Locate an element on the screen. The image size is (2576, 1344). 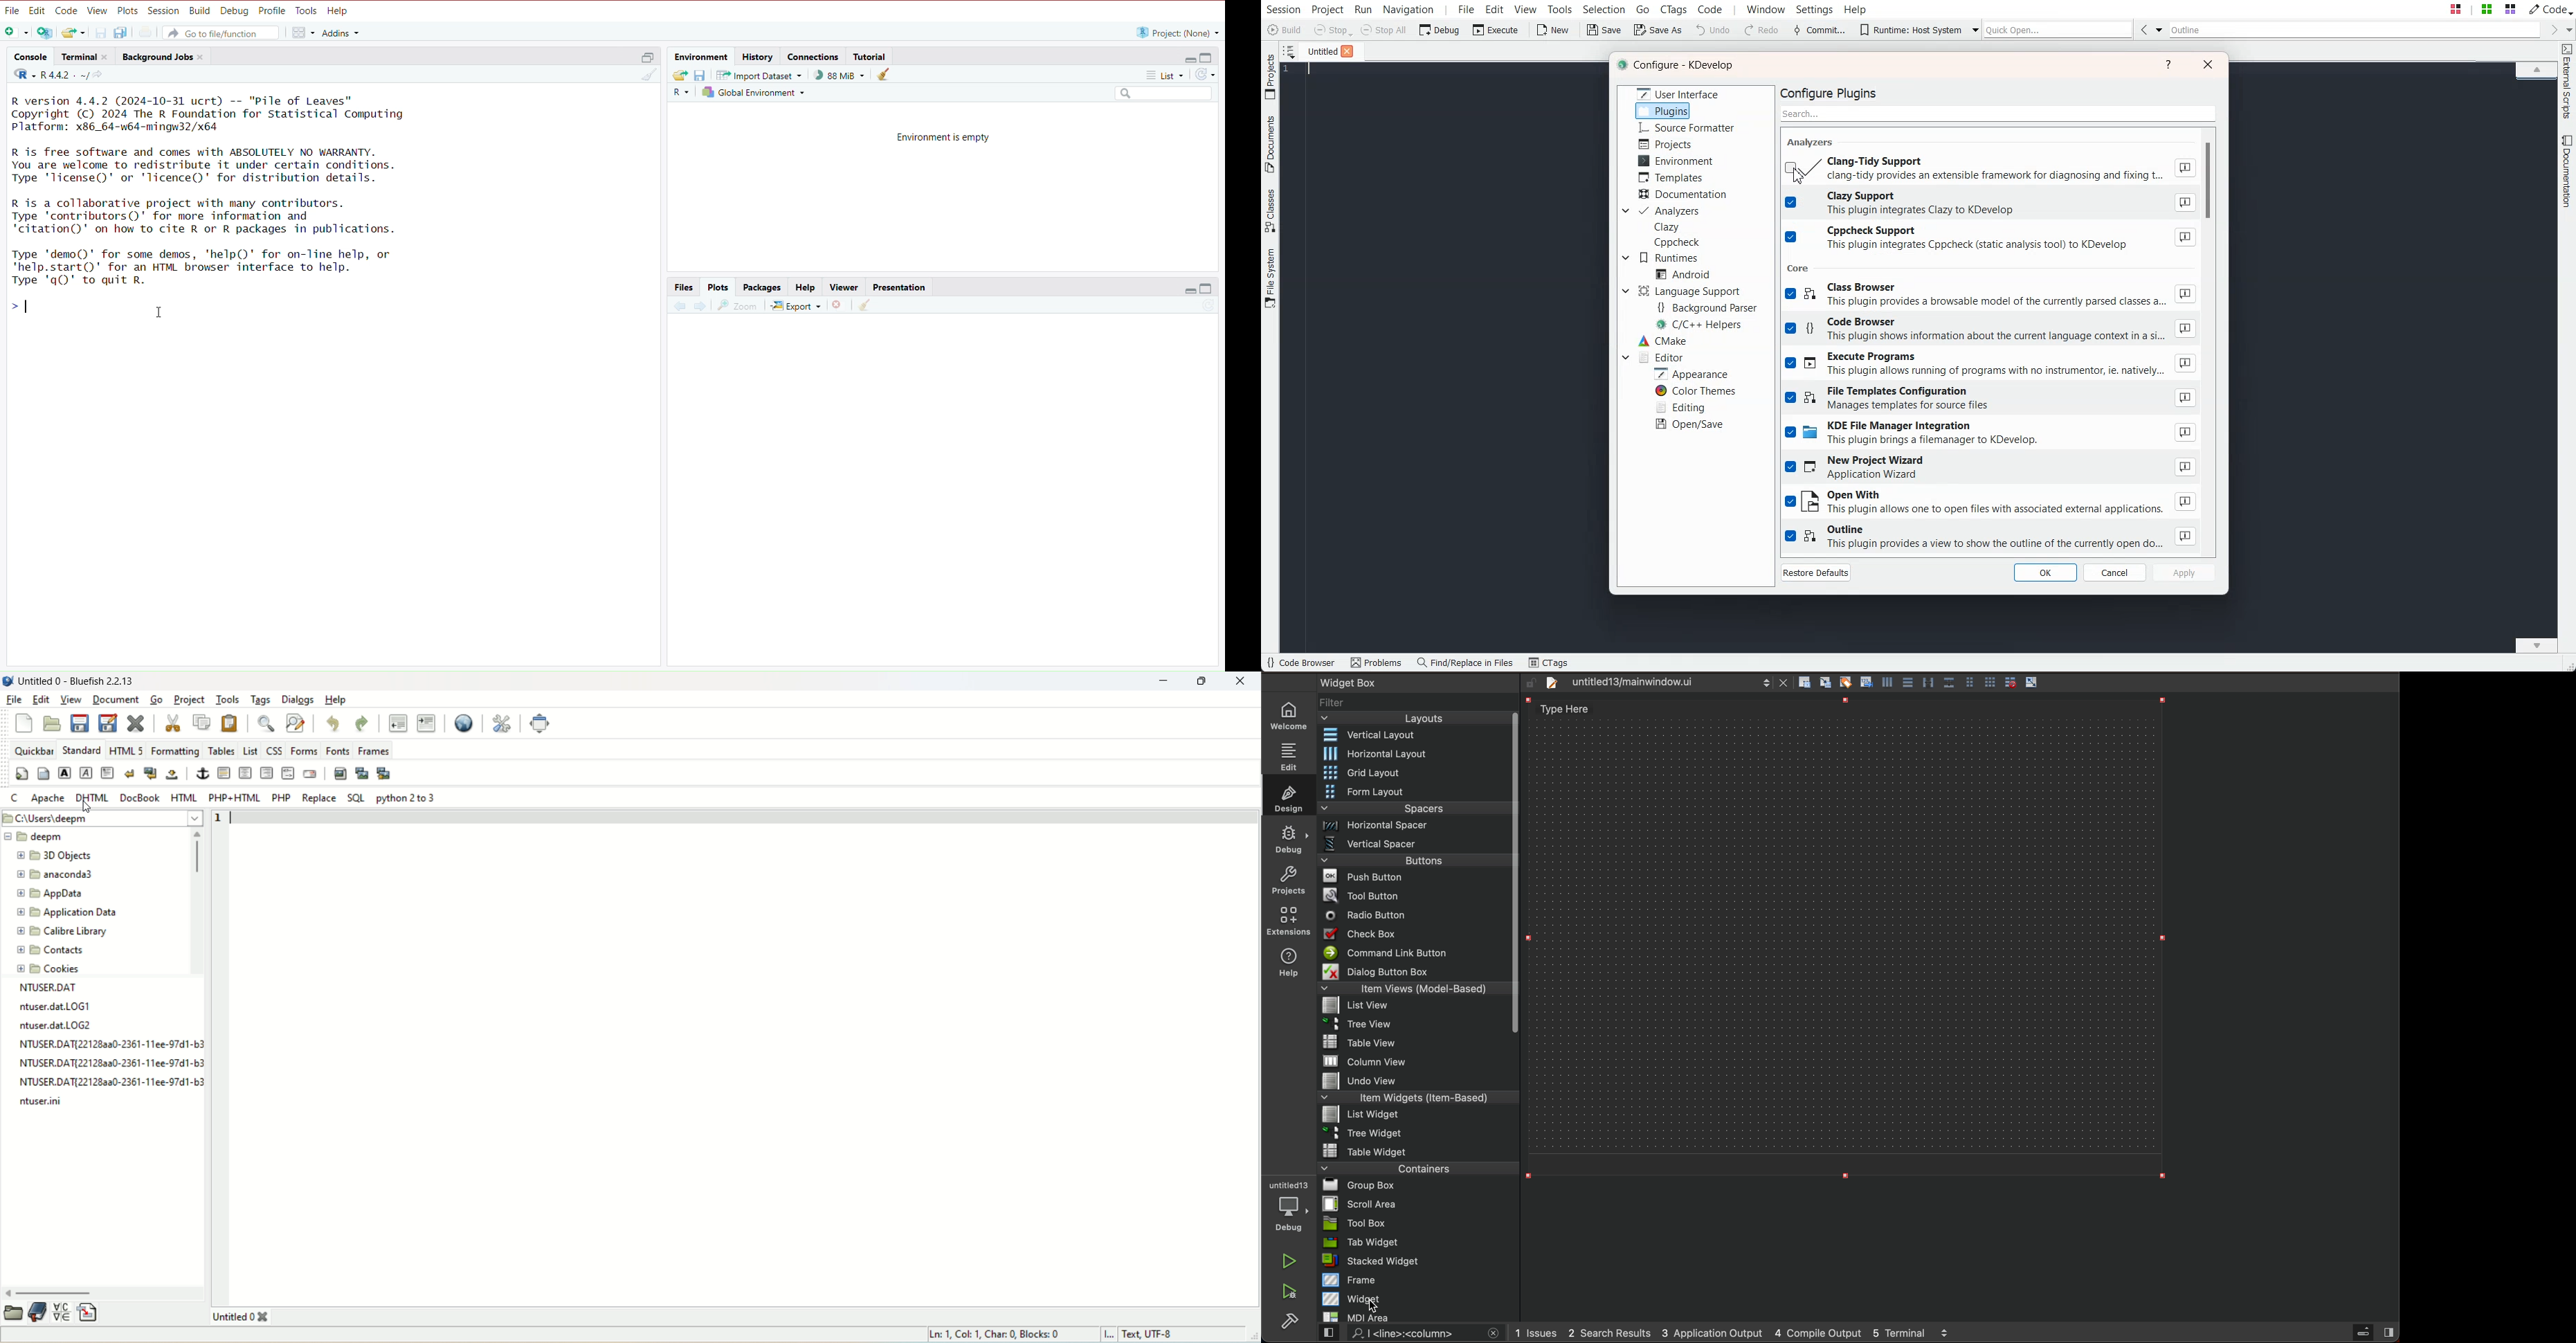
Viewer is located at coordinates (846, 286).